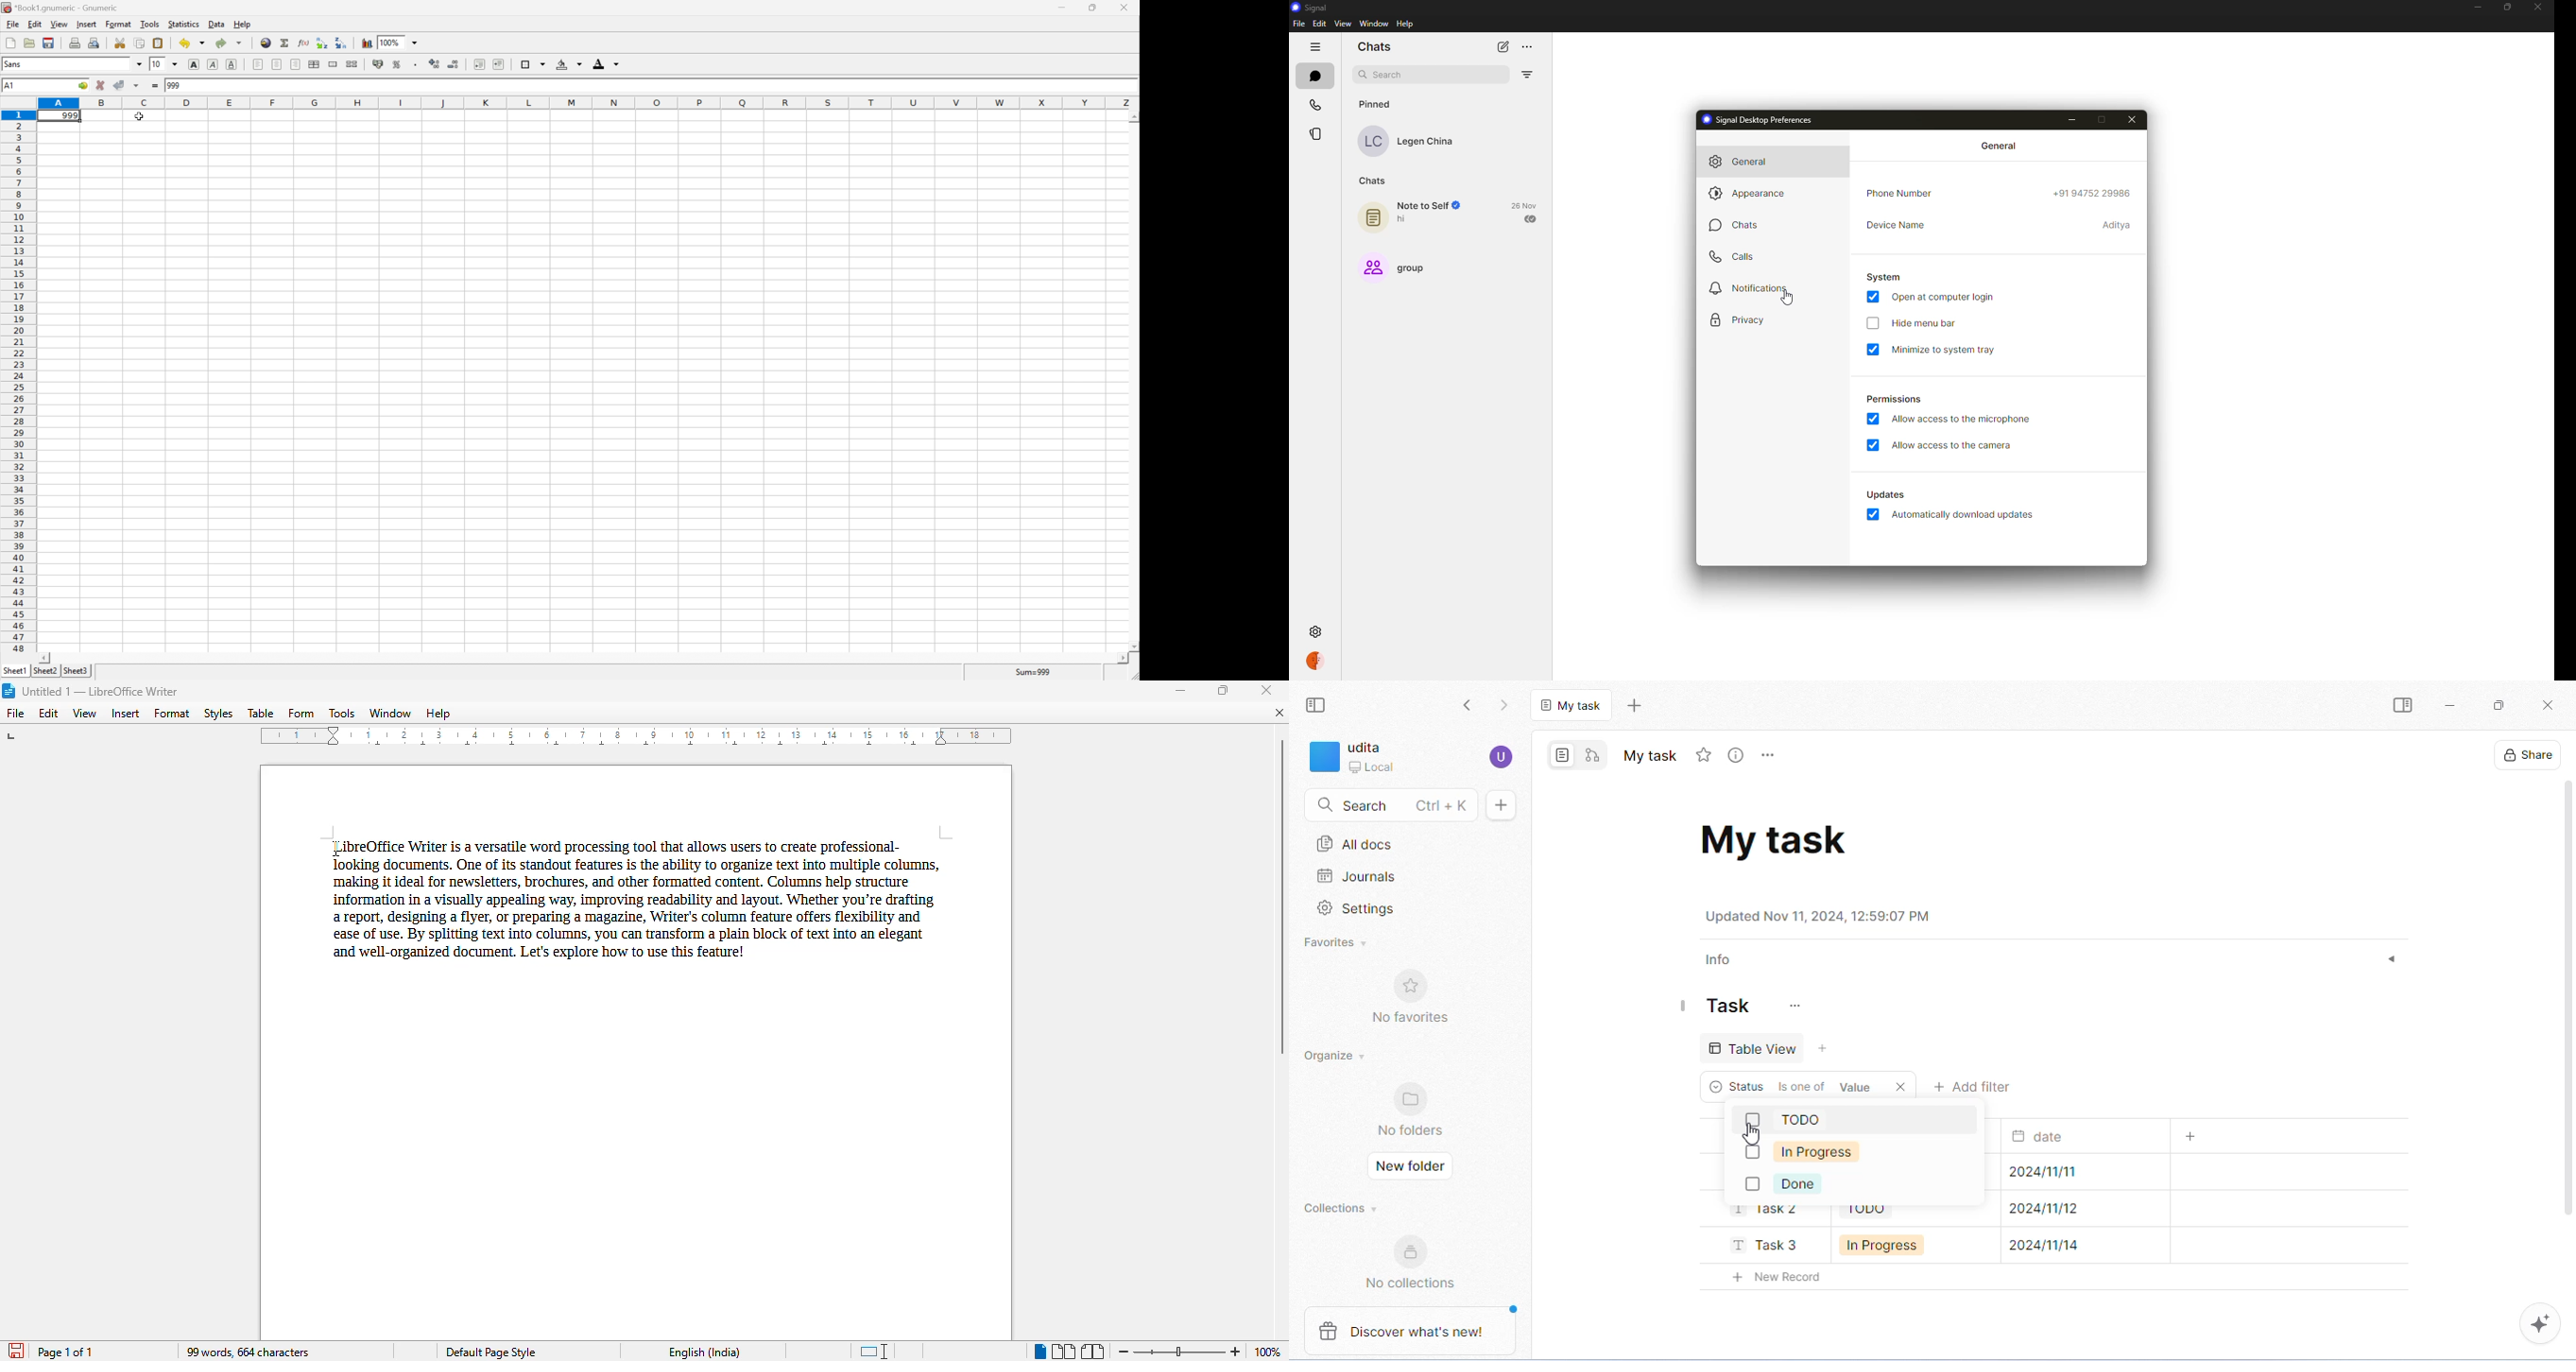  I want to click on format, so click(119, 24).